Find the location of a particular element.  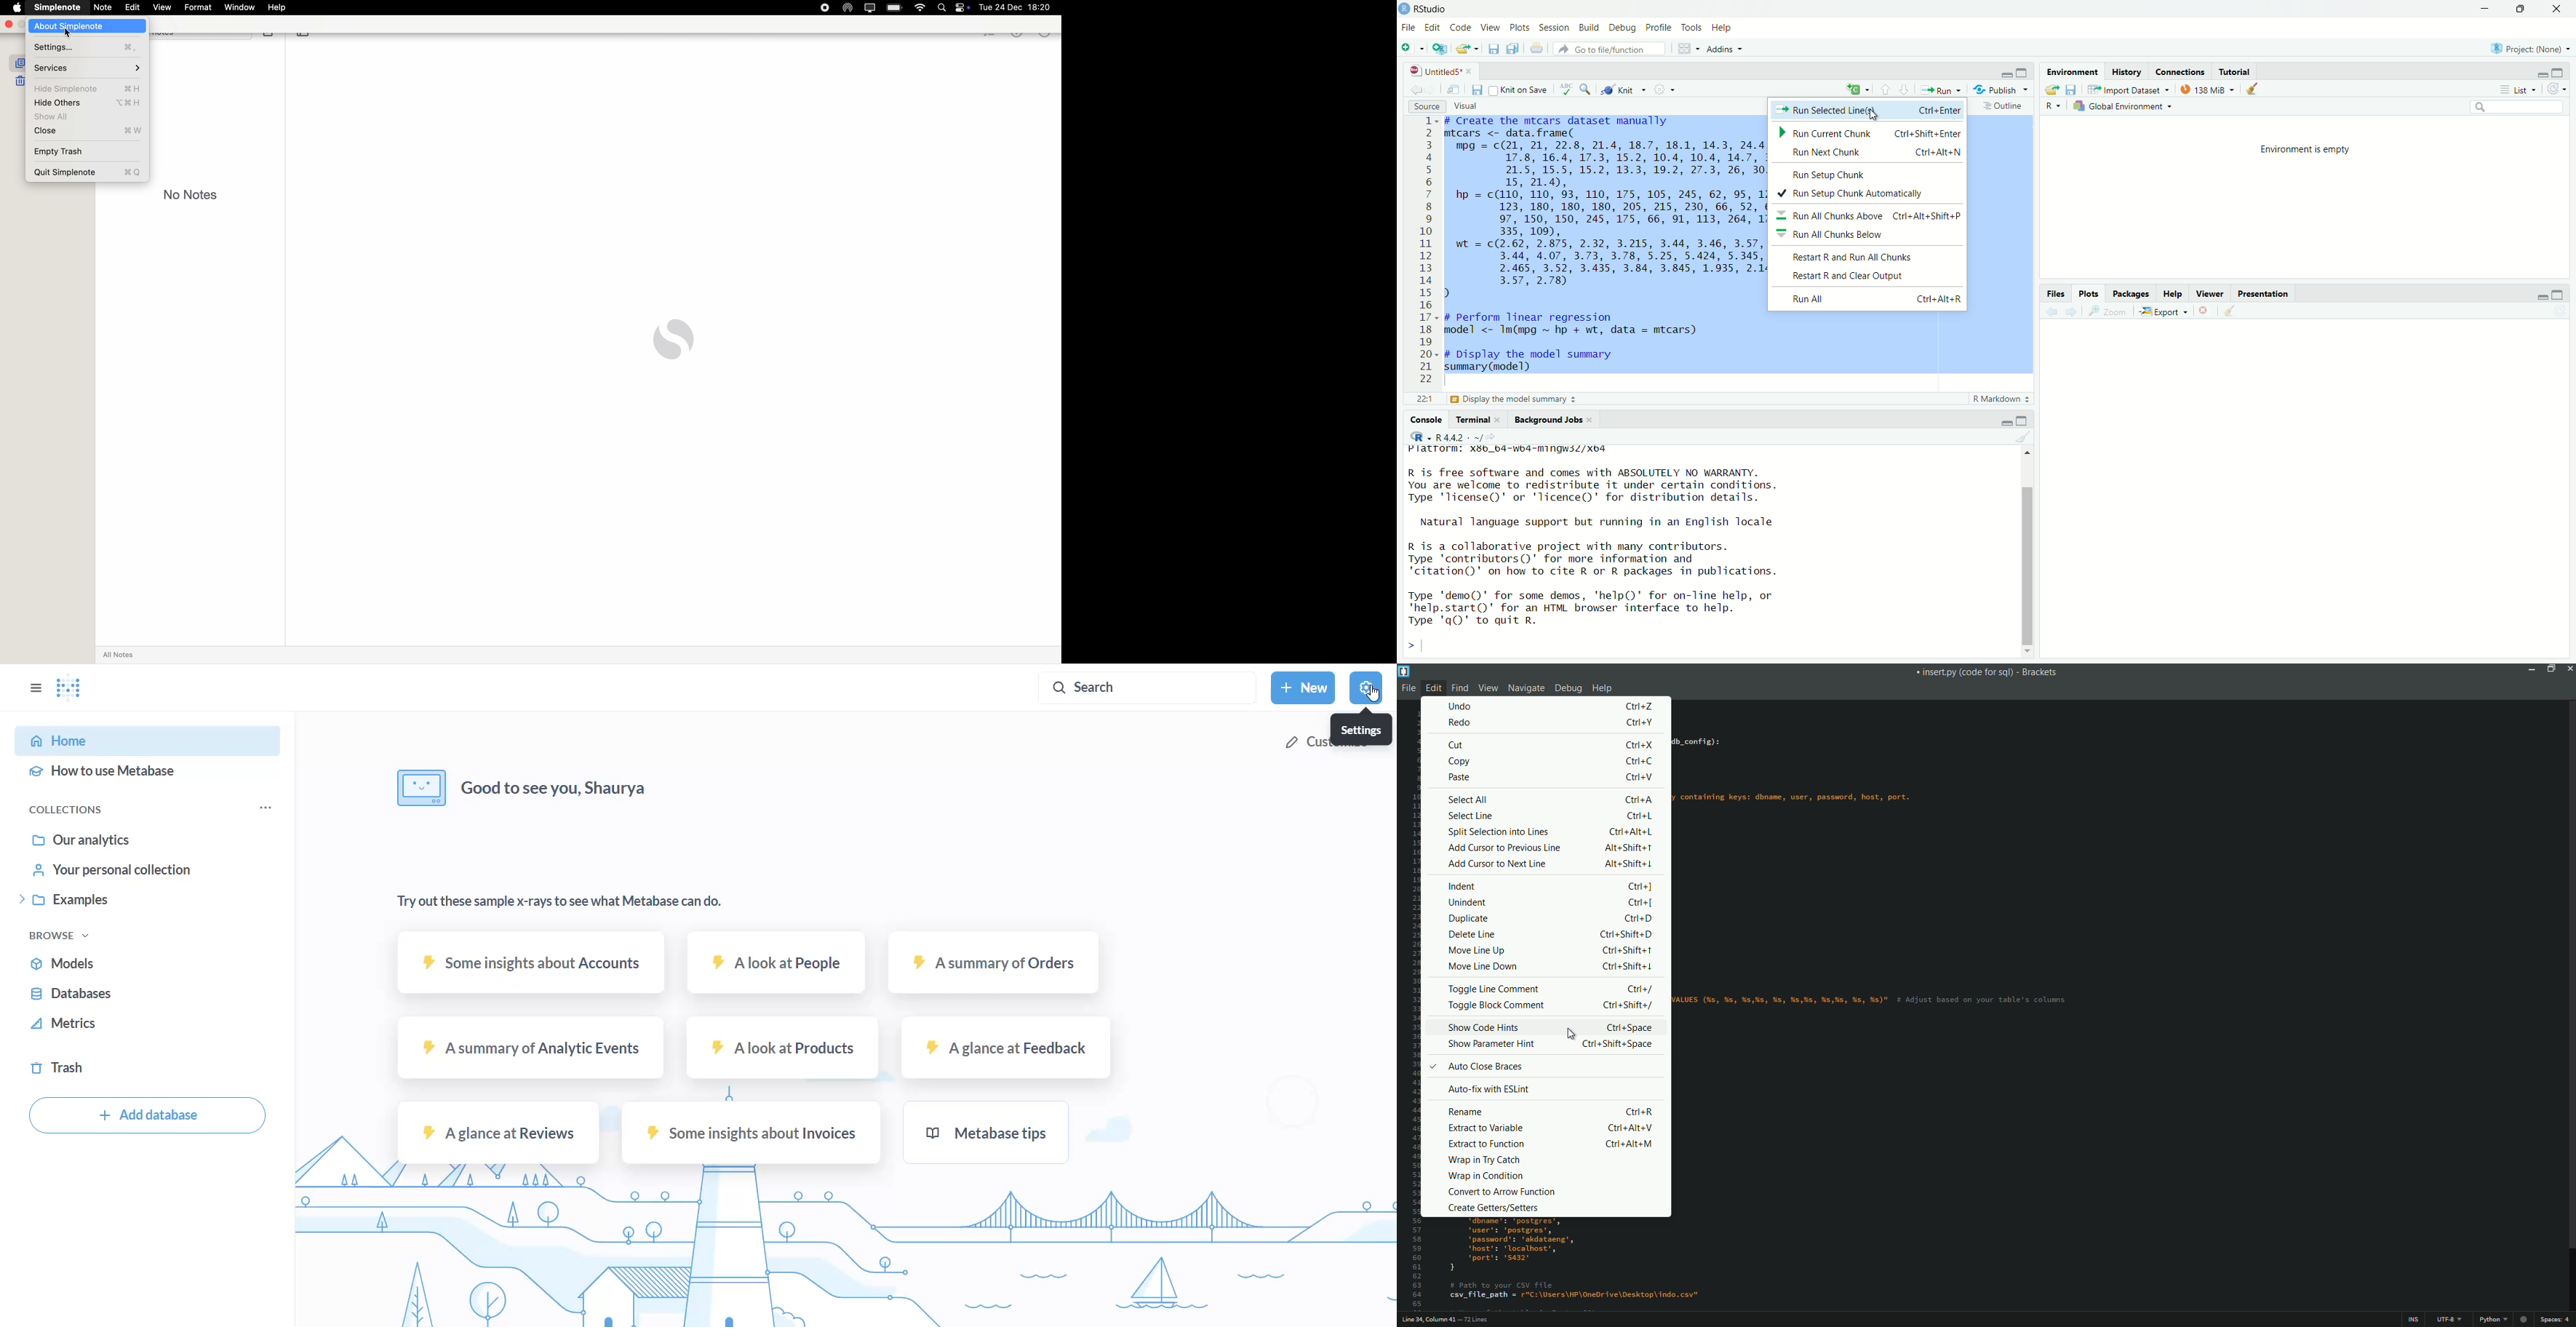

split selection into lines is located at coordinates (1498, 832).